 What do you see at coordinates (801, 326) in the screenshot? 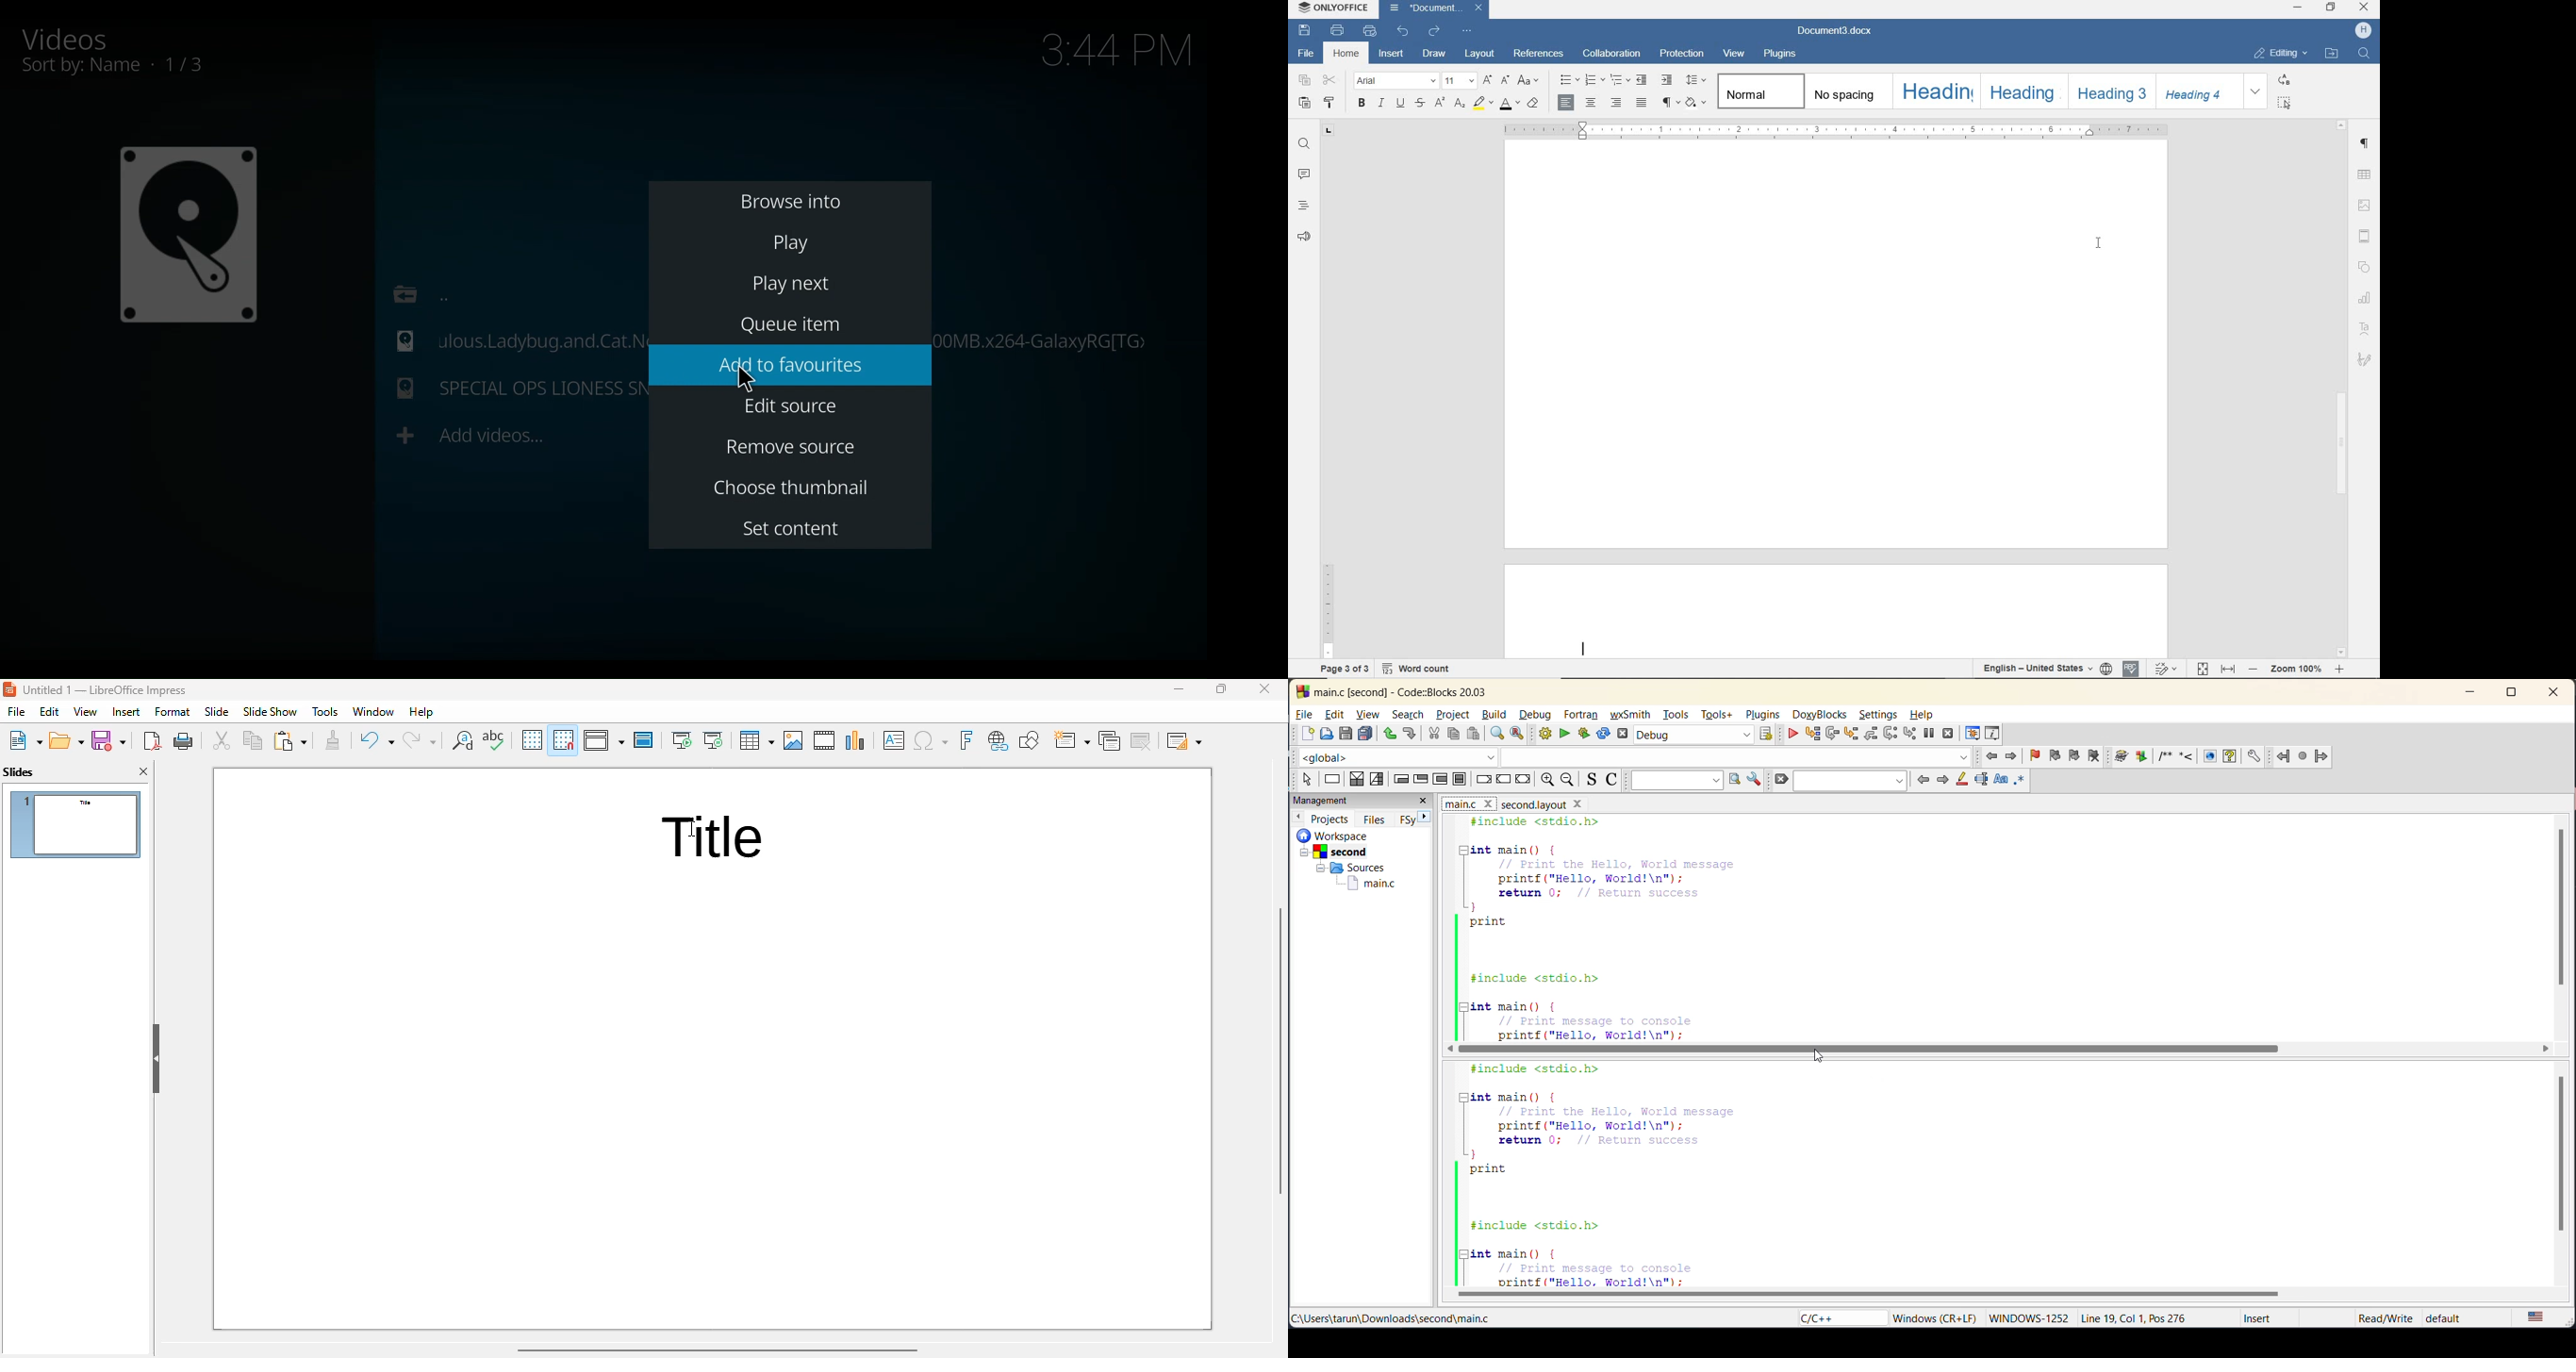
I see `` at bounding box center [801, 326].